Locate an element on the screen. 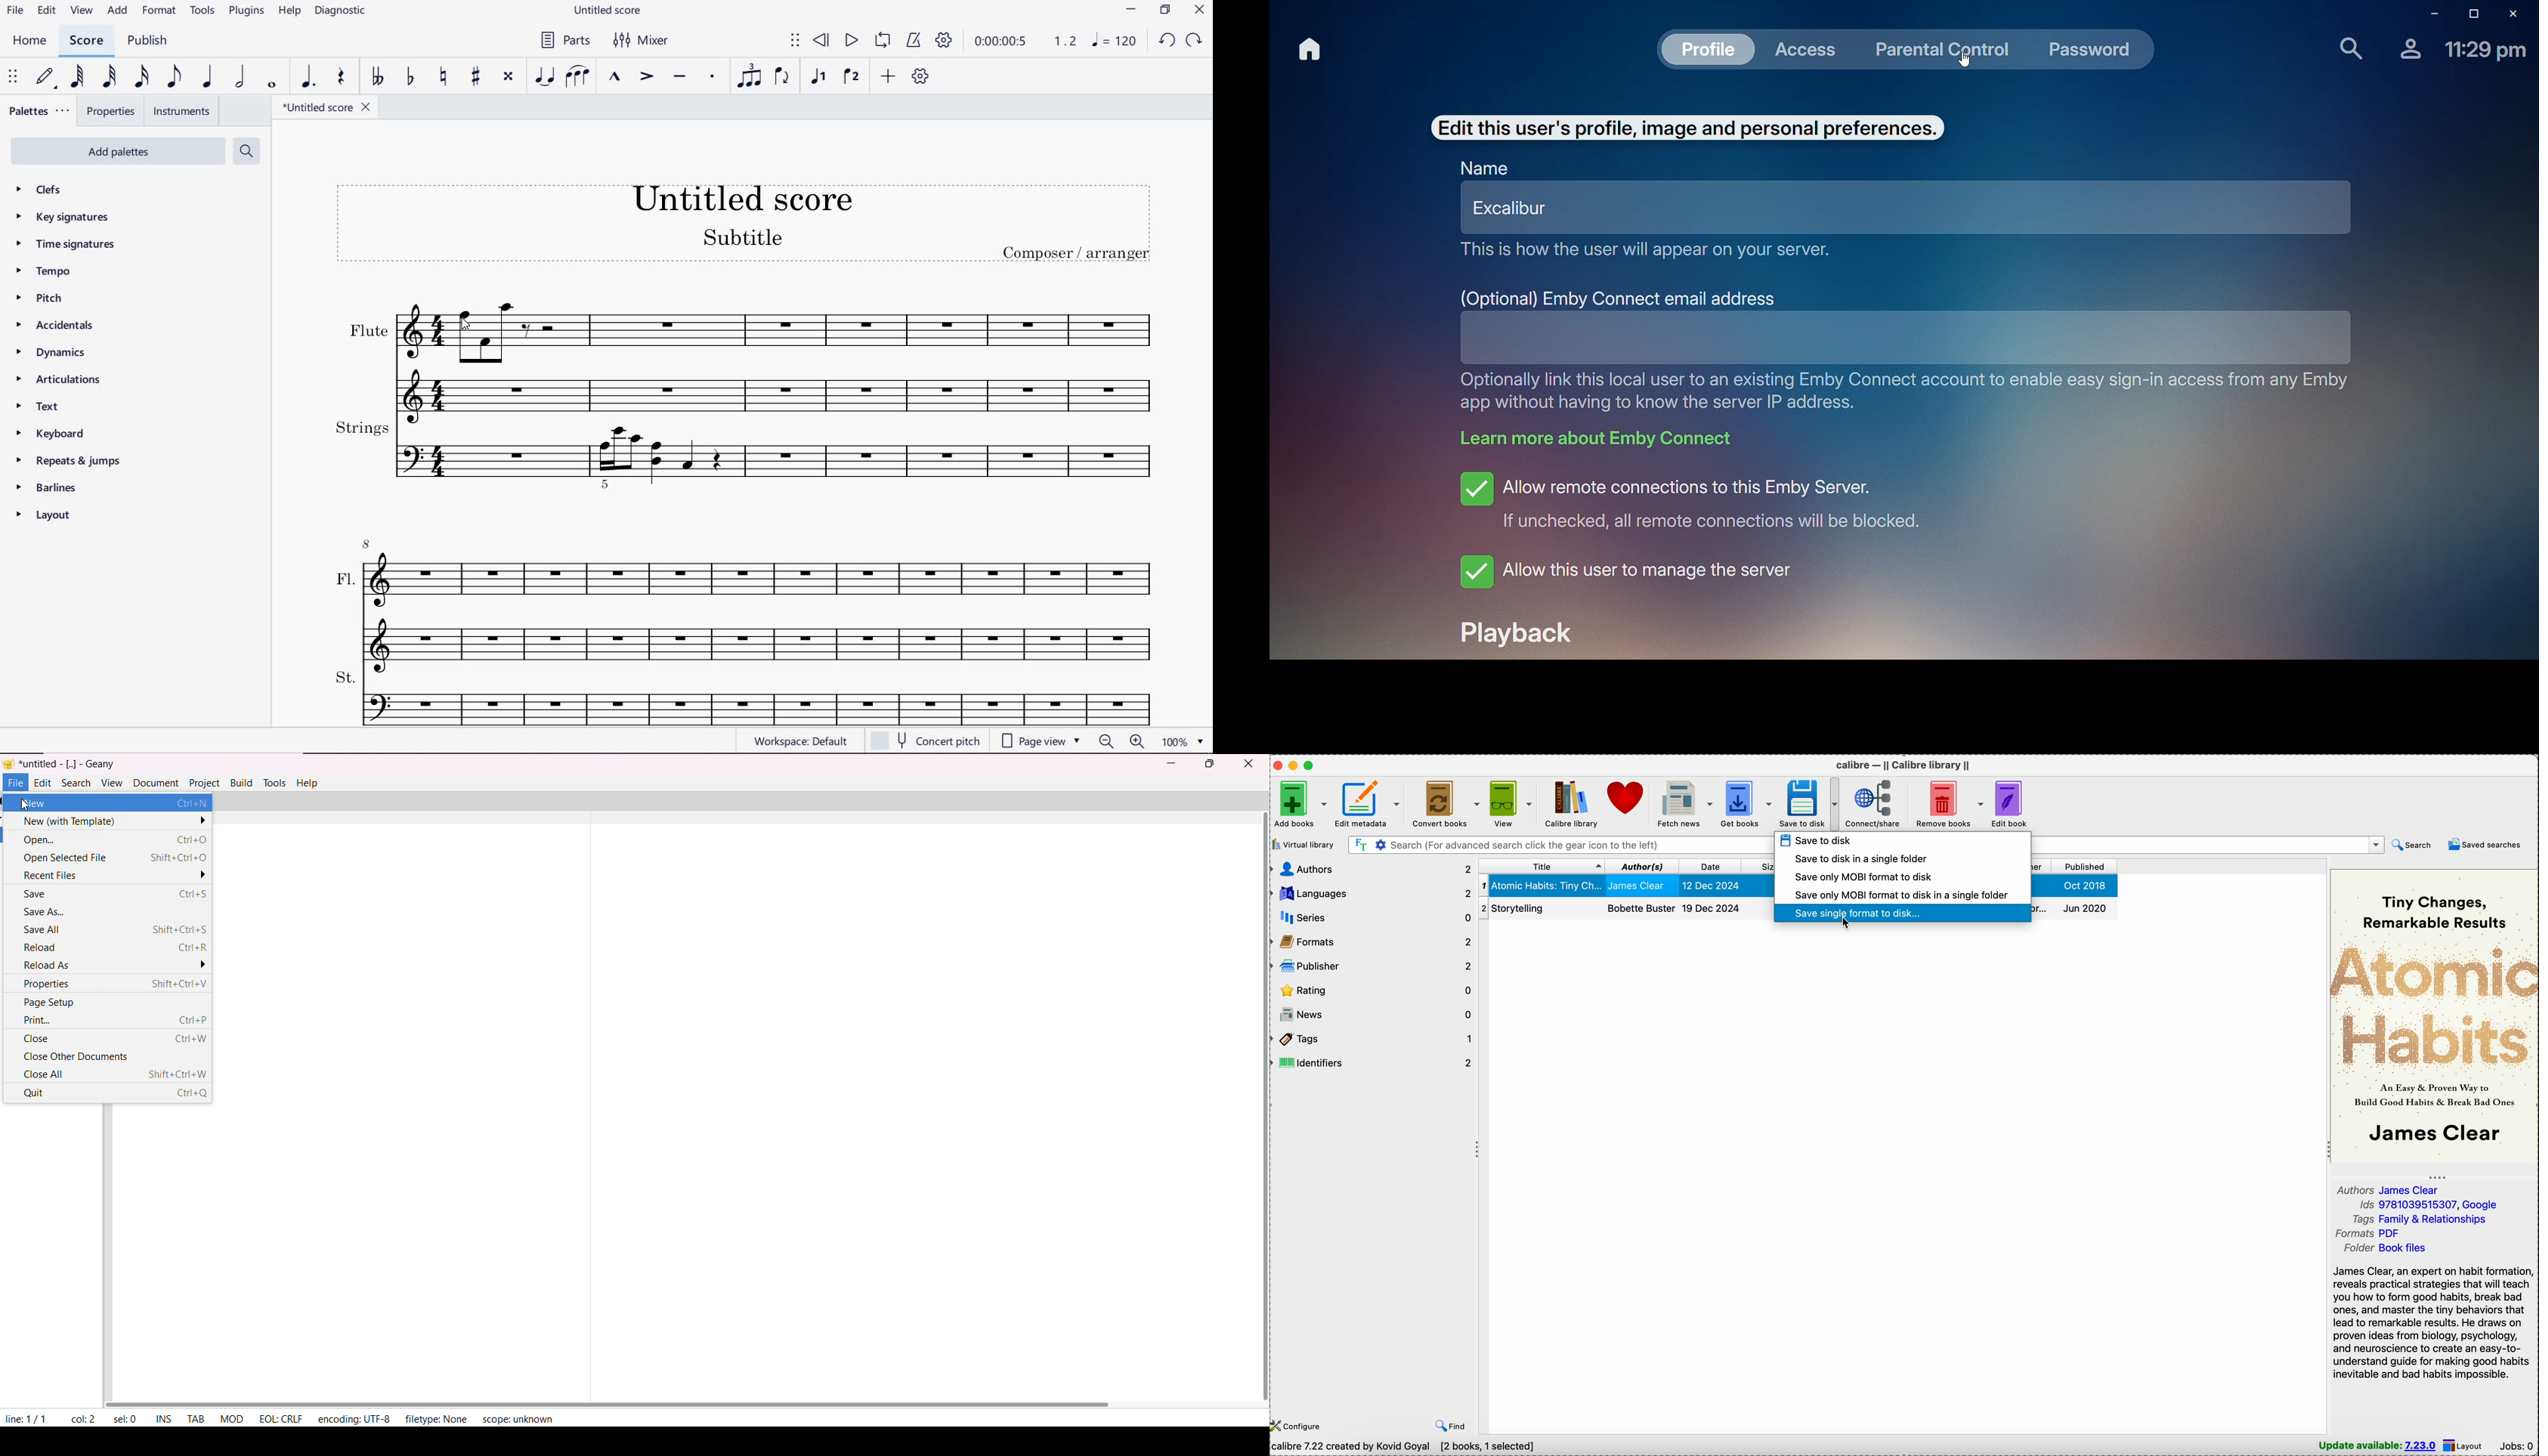  donate is located at coordinates (1626, 798).